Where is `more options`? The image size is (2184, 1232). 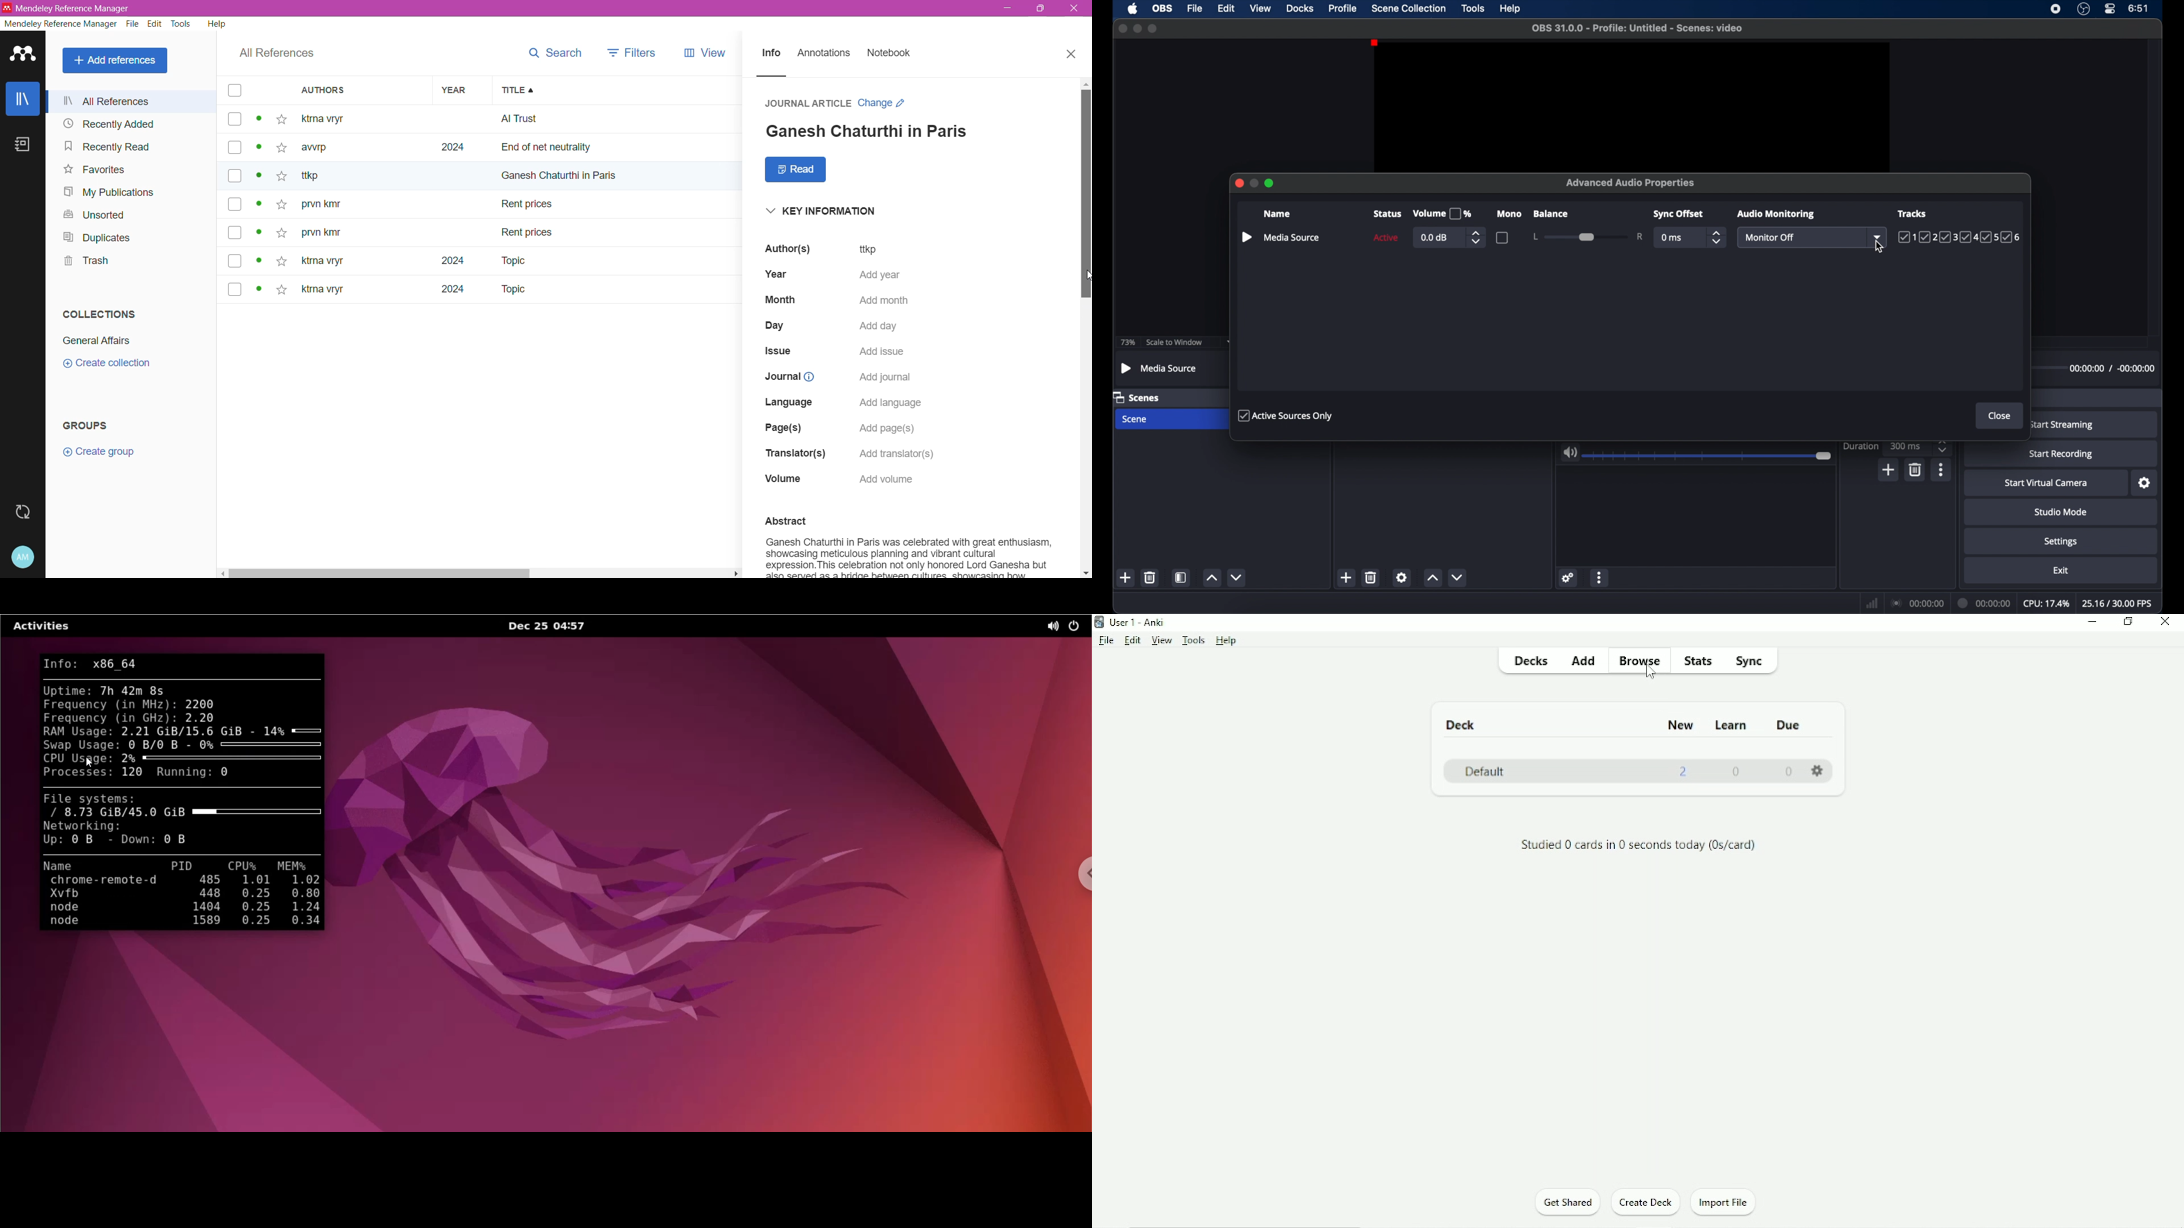 more options is located at coordinates (1942, 470).